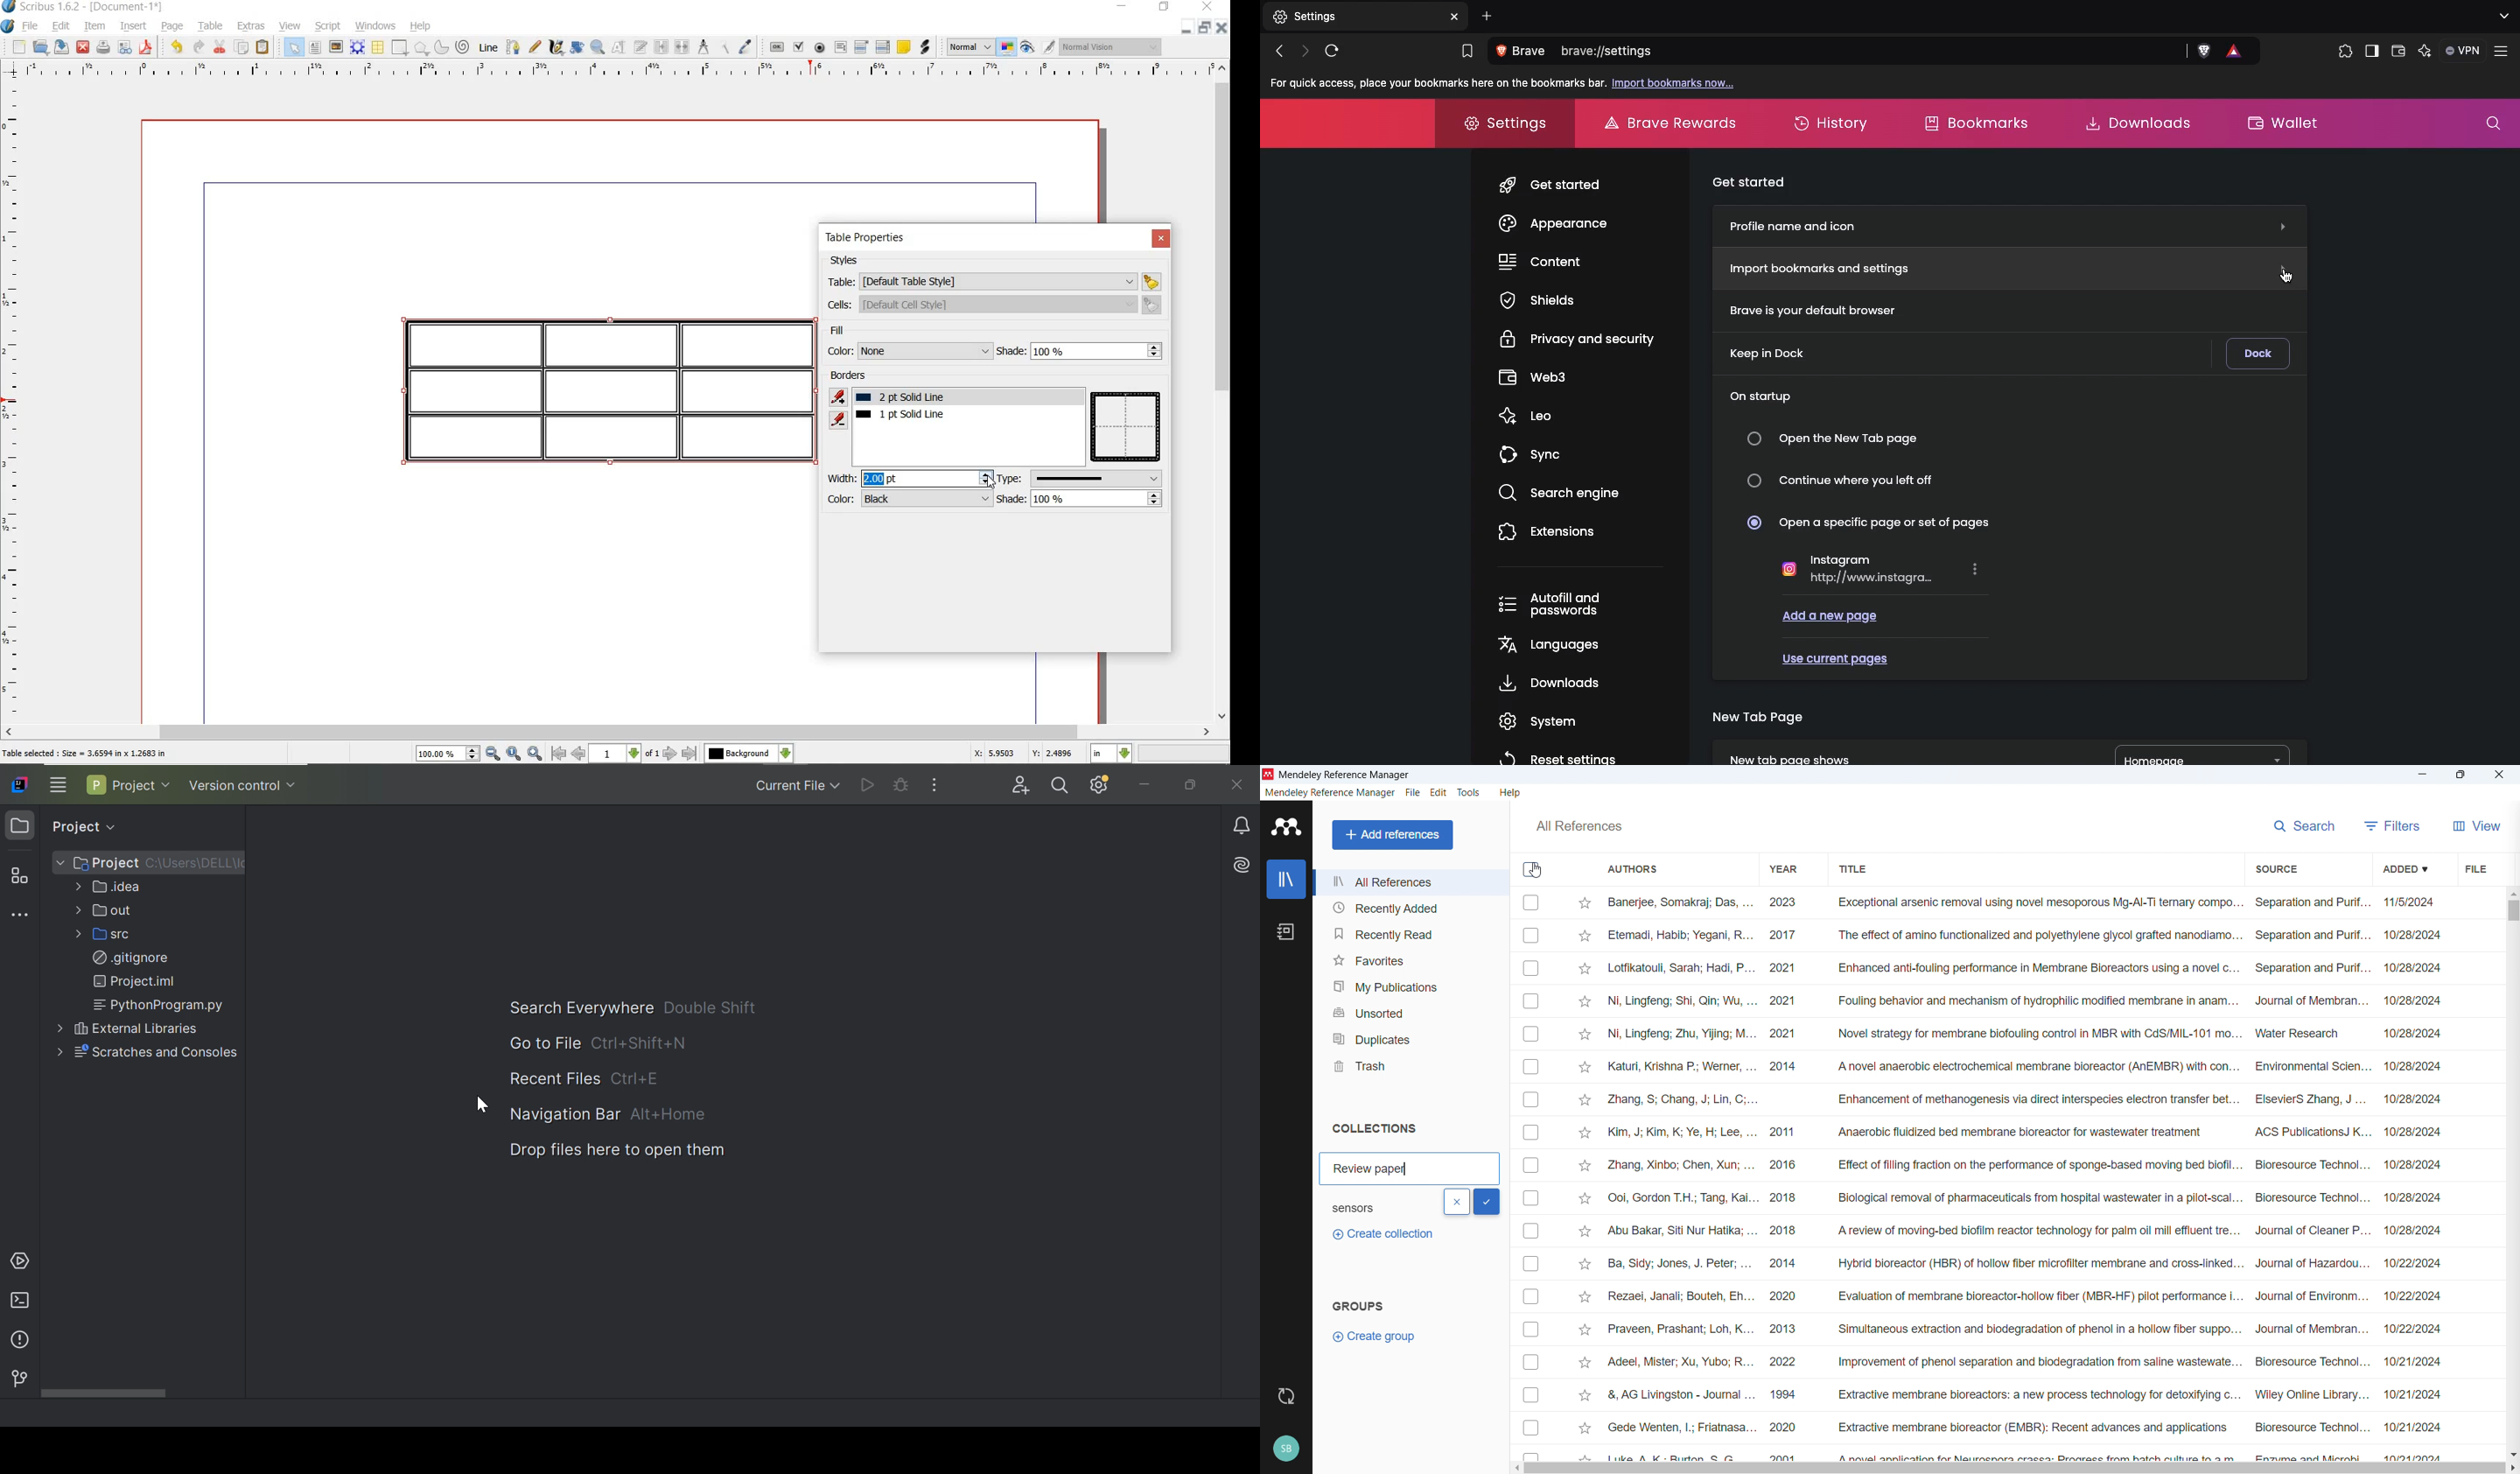 The width and height of the screenshot is (2520, 1484). I want to click on Drop files here to open them, so click(619, 1150).